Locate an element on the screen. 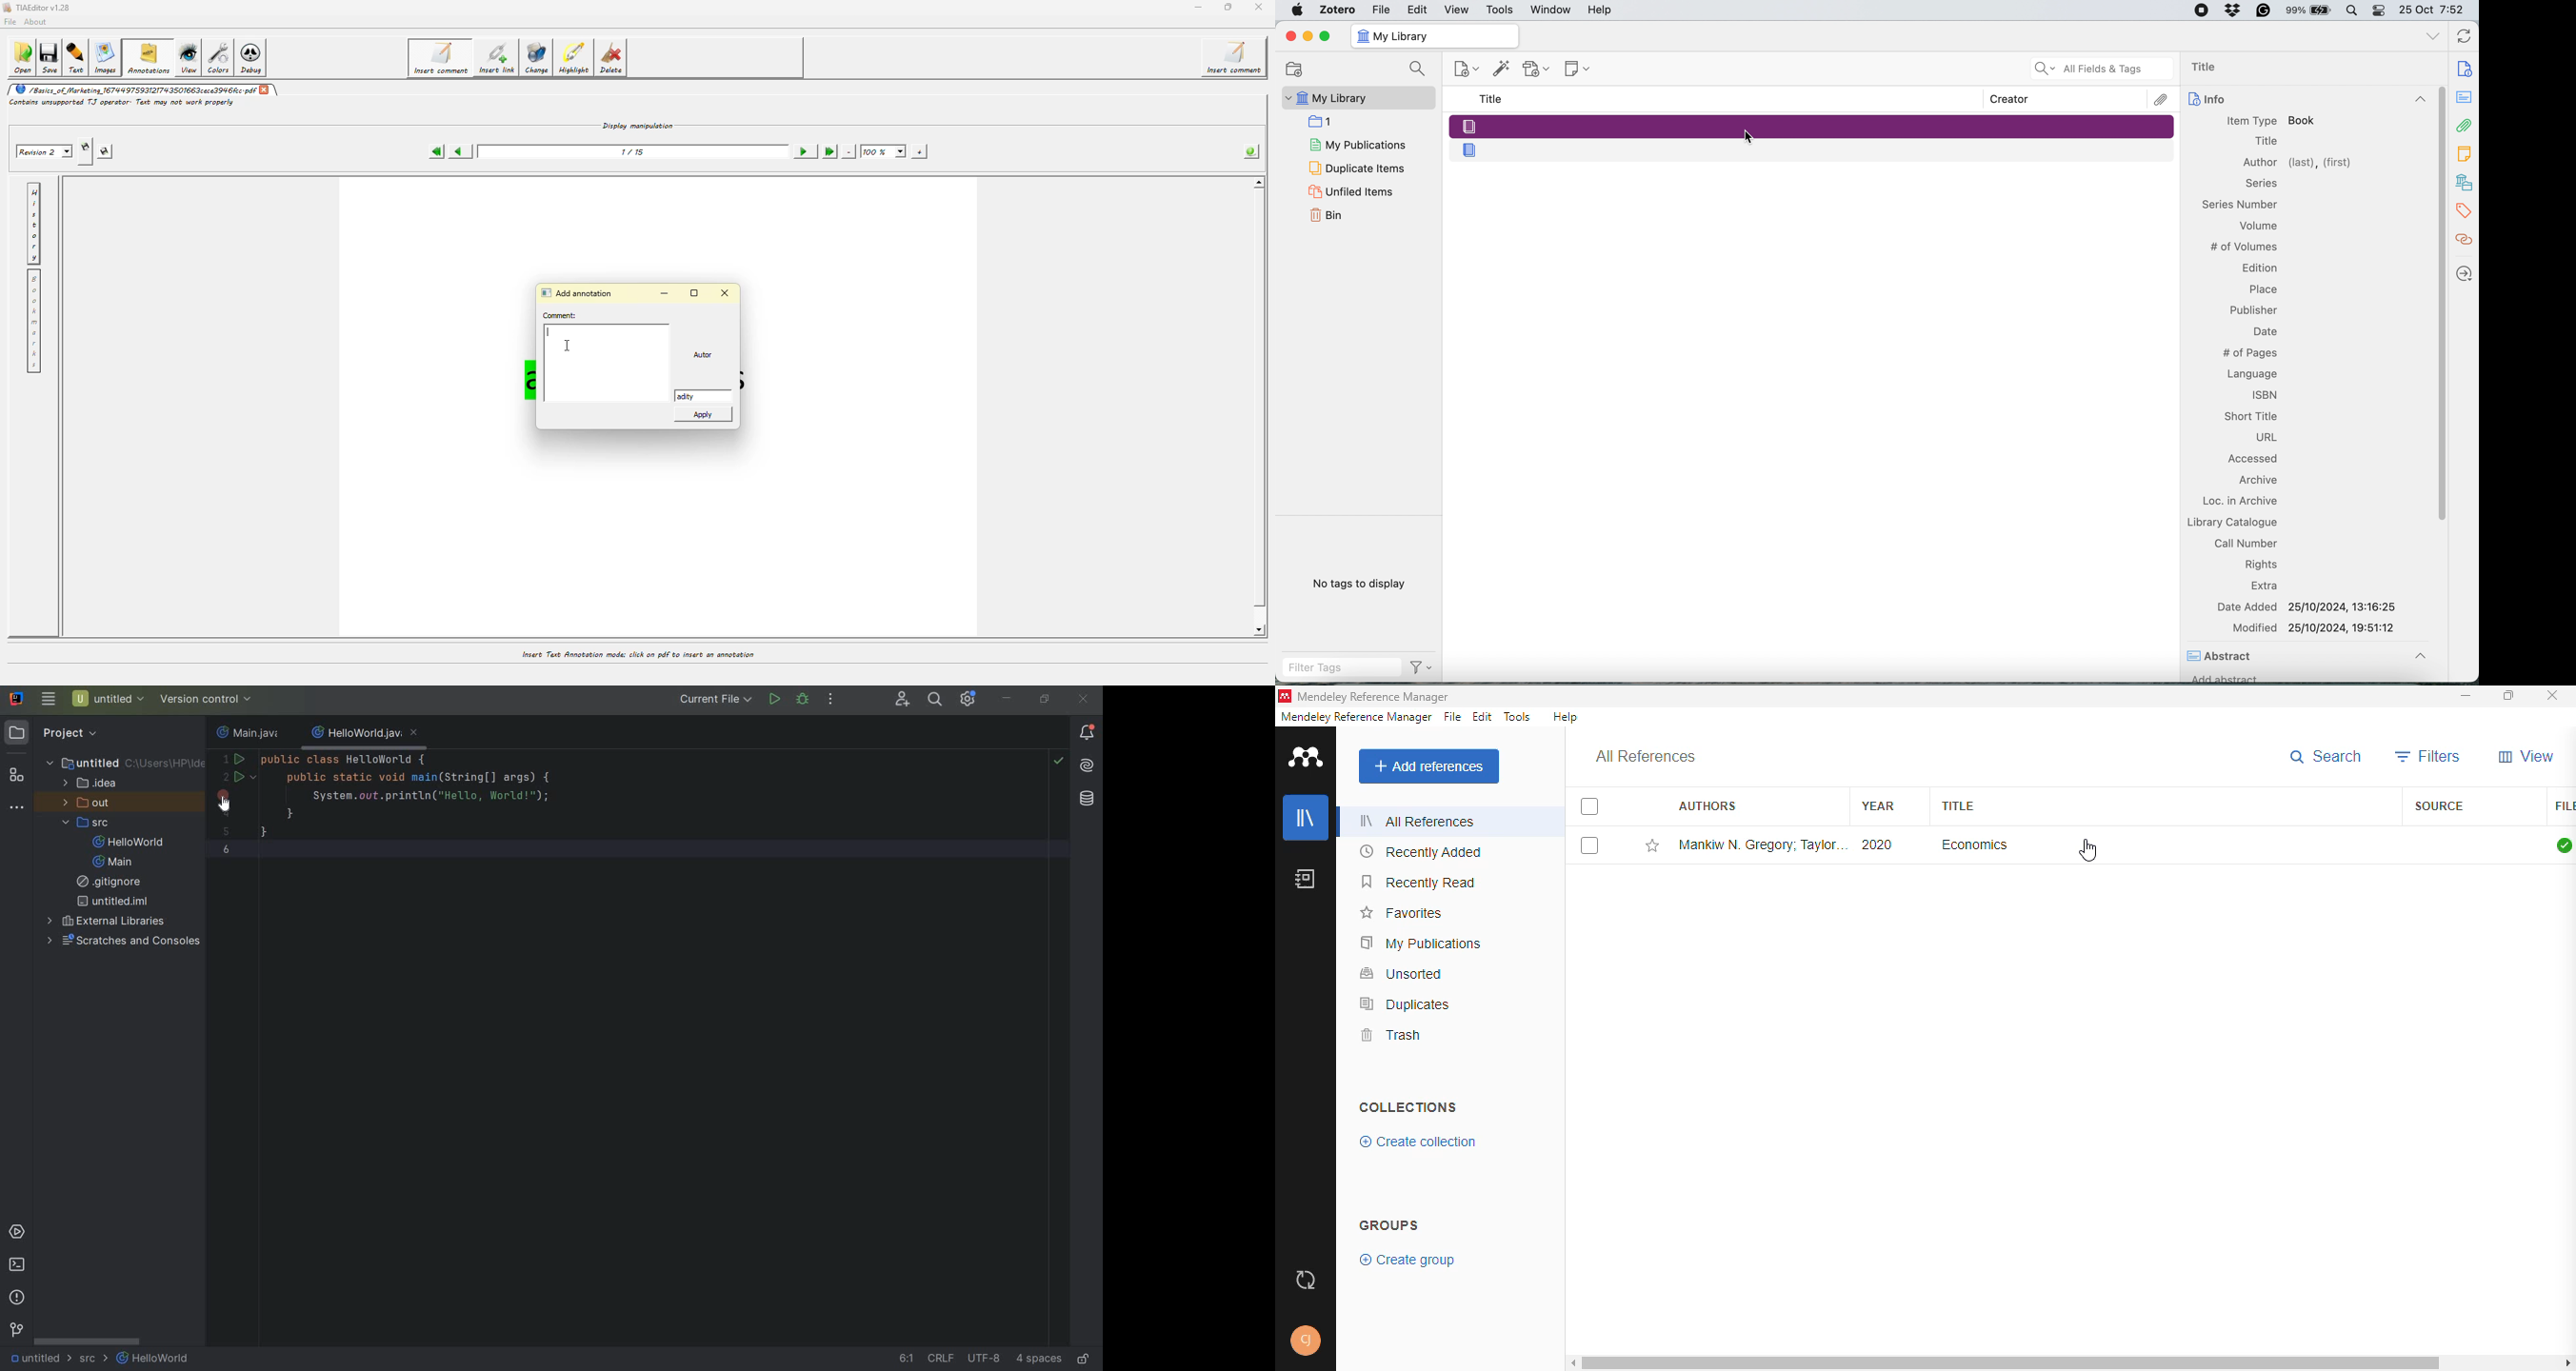 The height and width of the screenshot is (1372, 2576). horizontal scroll bar is located at coordinates (2013, 1362).